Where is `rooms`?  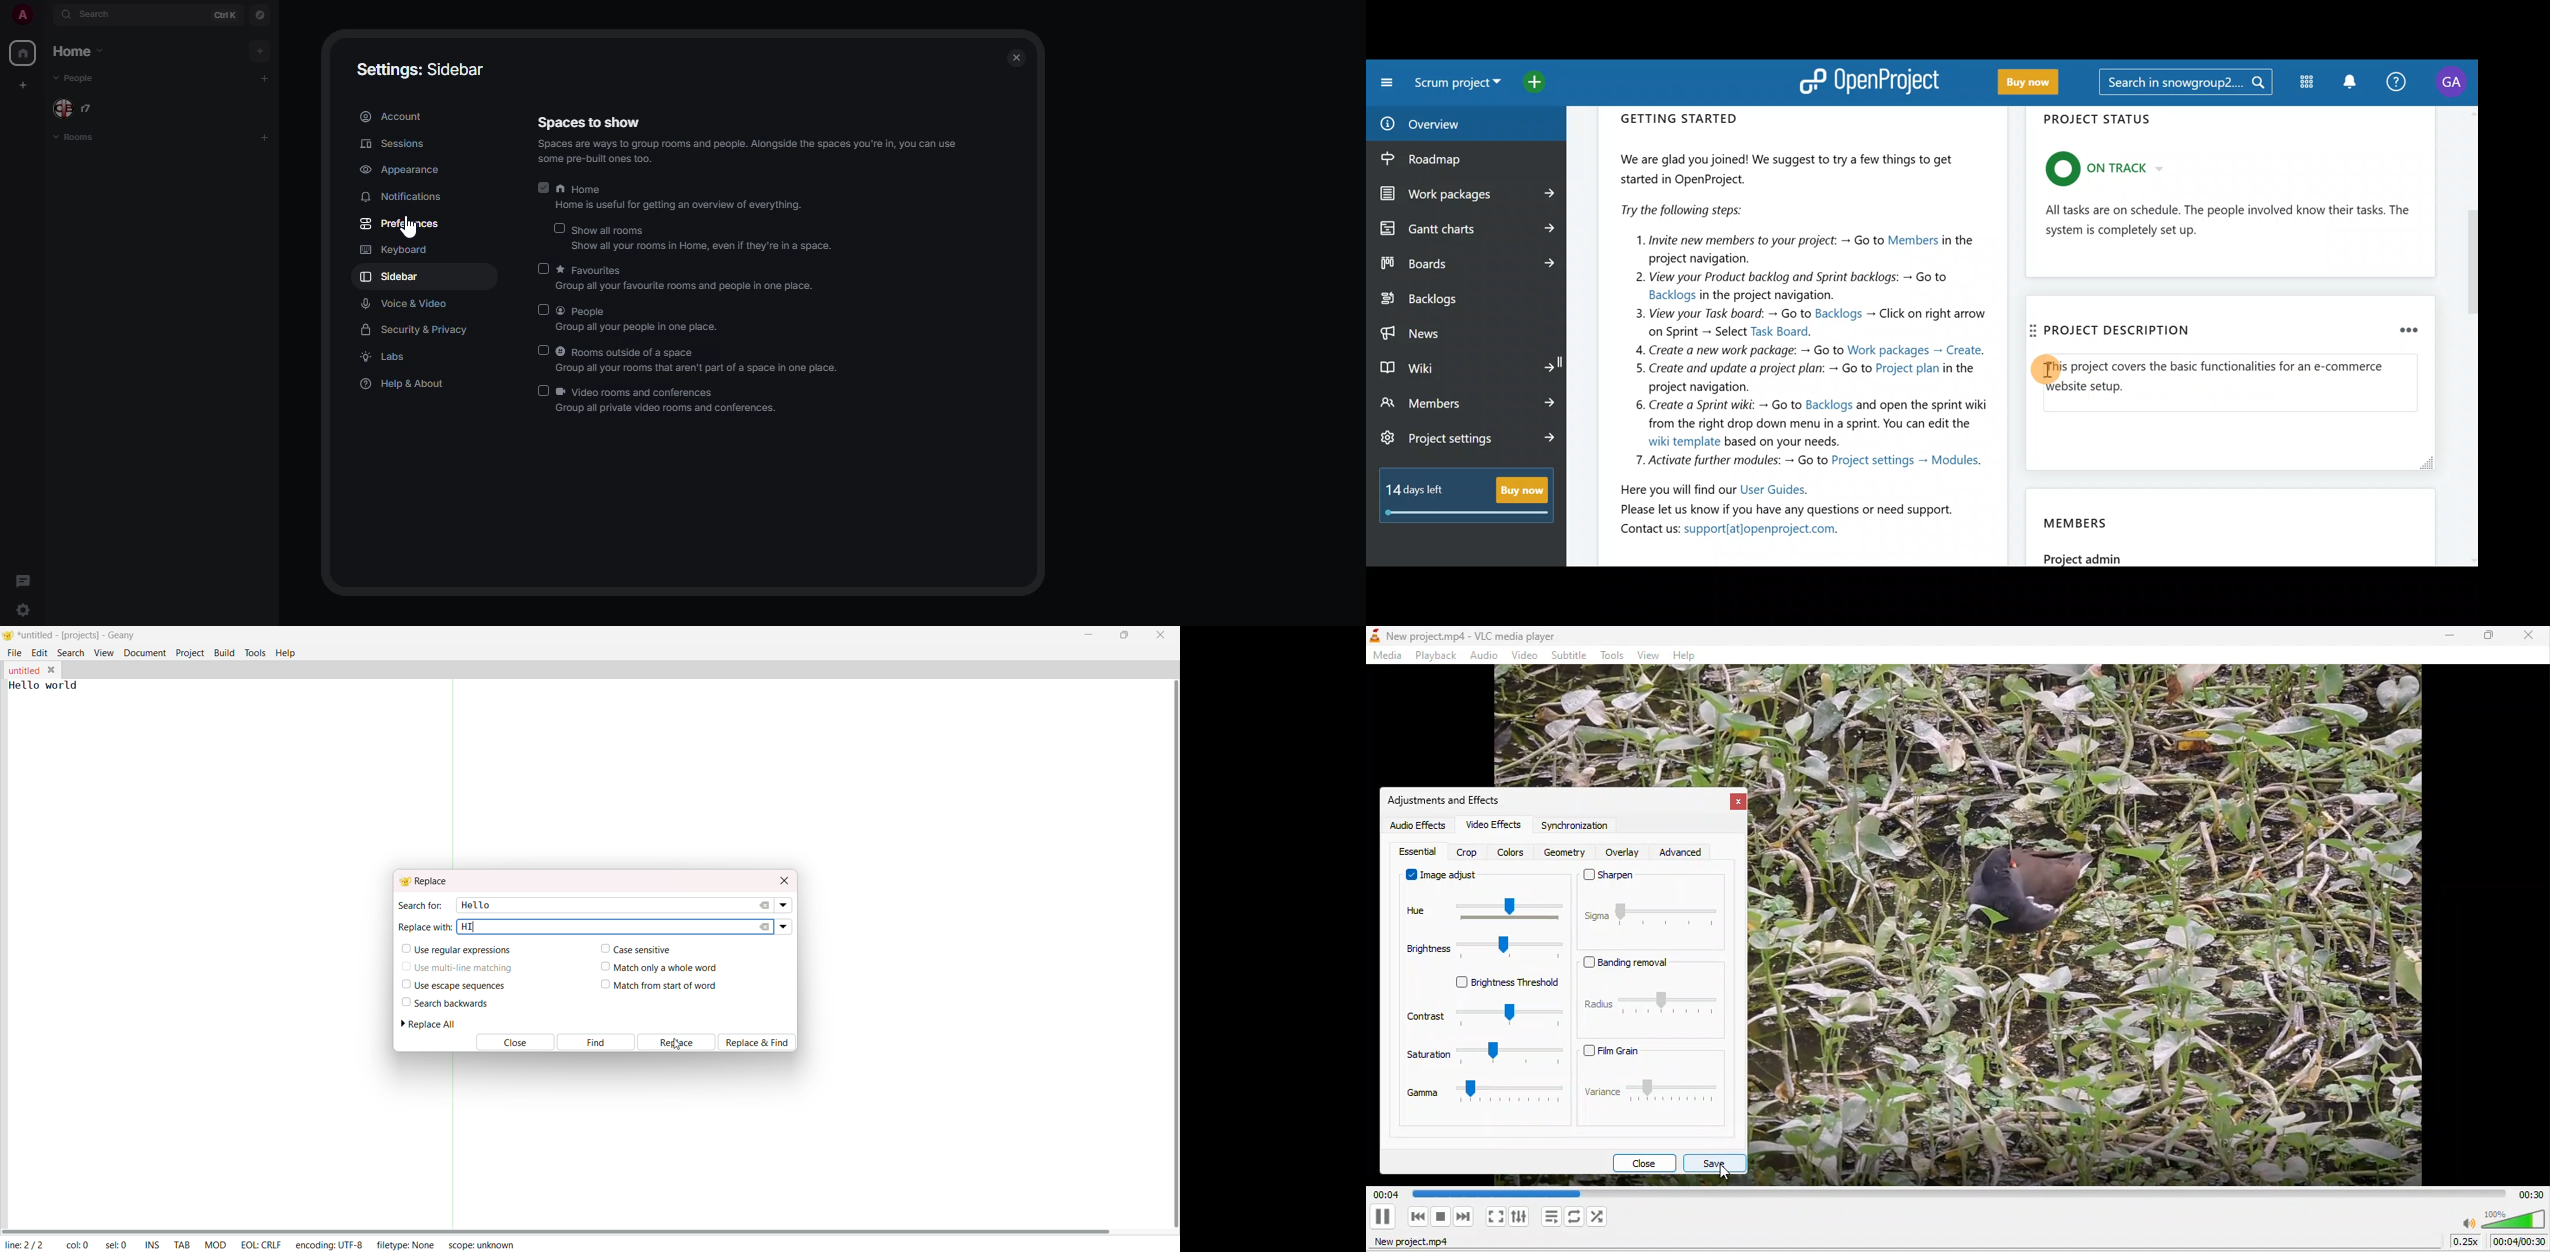 rooms is located at coordinates (82, 137).